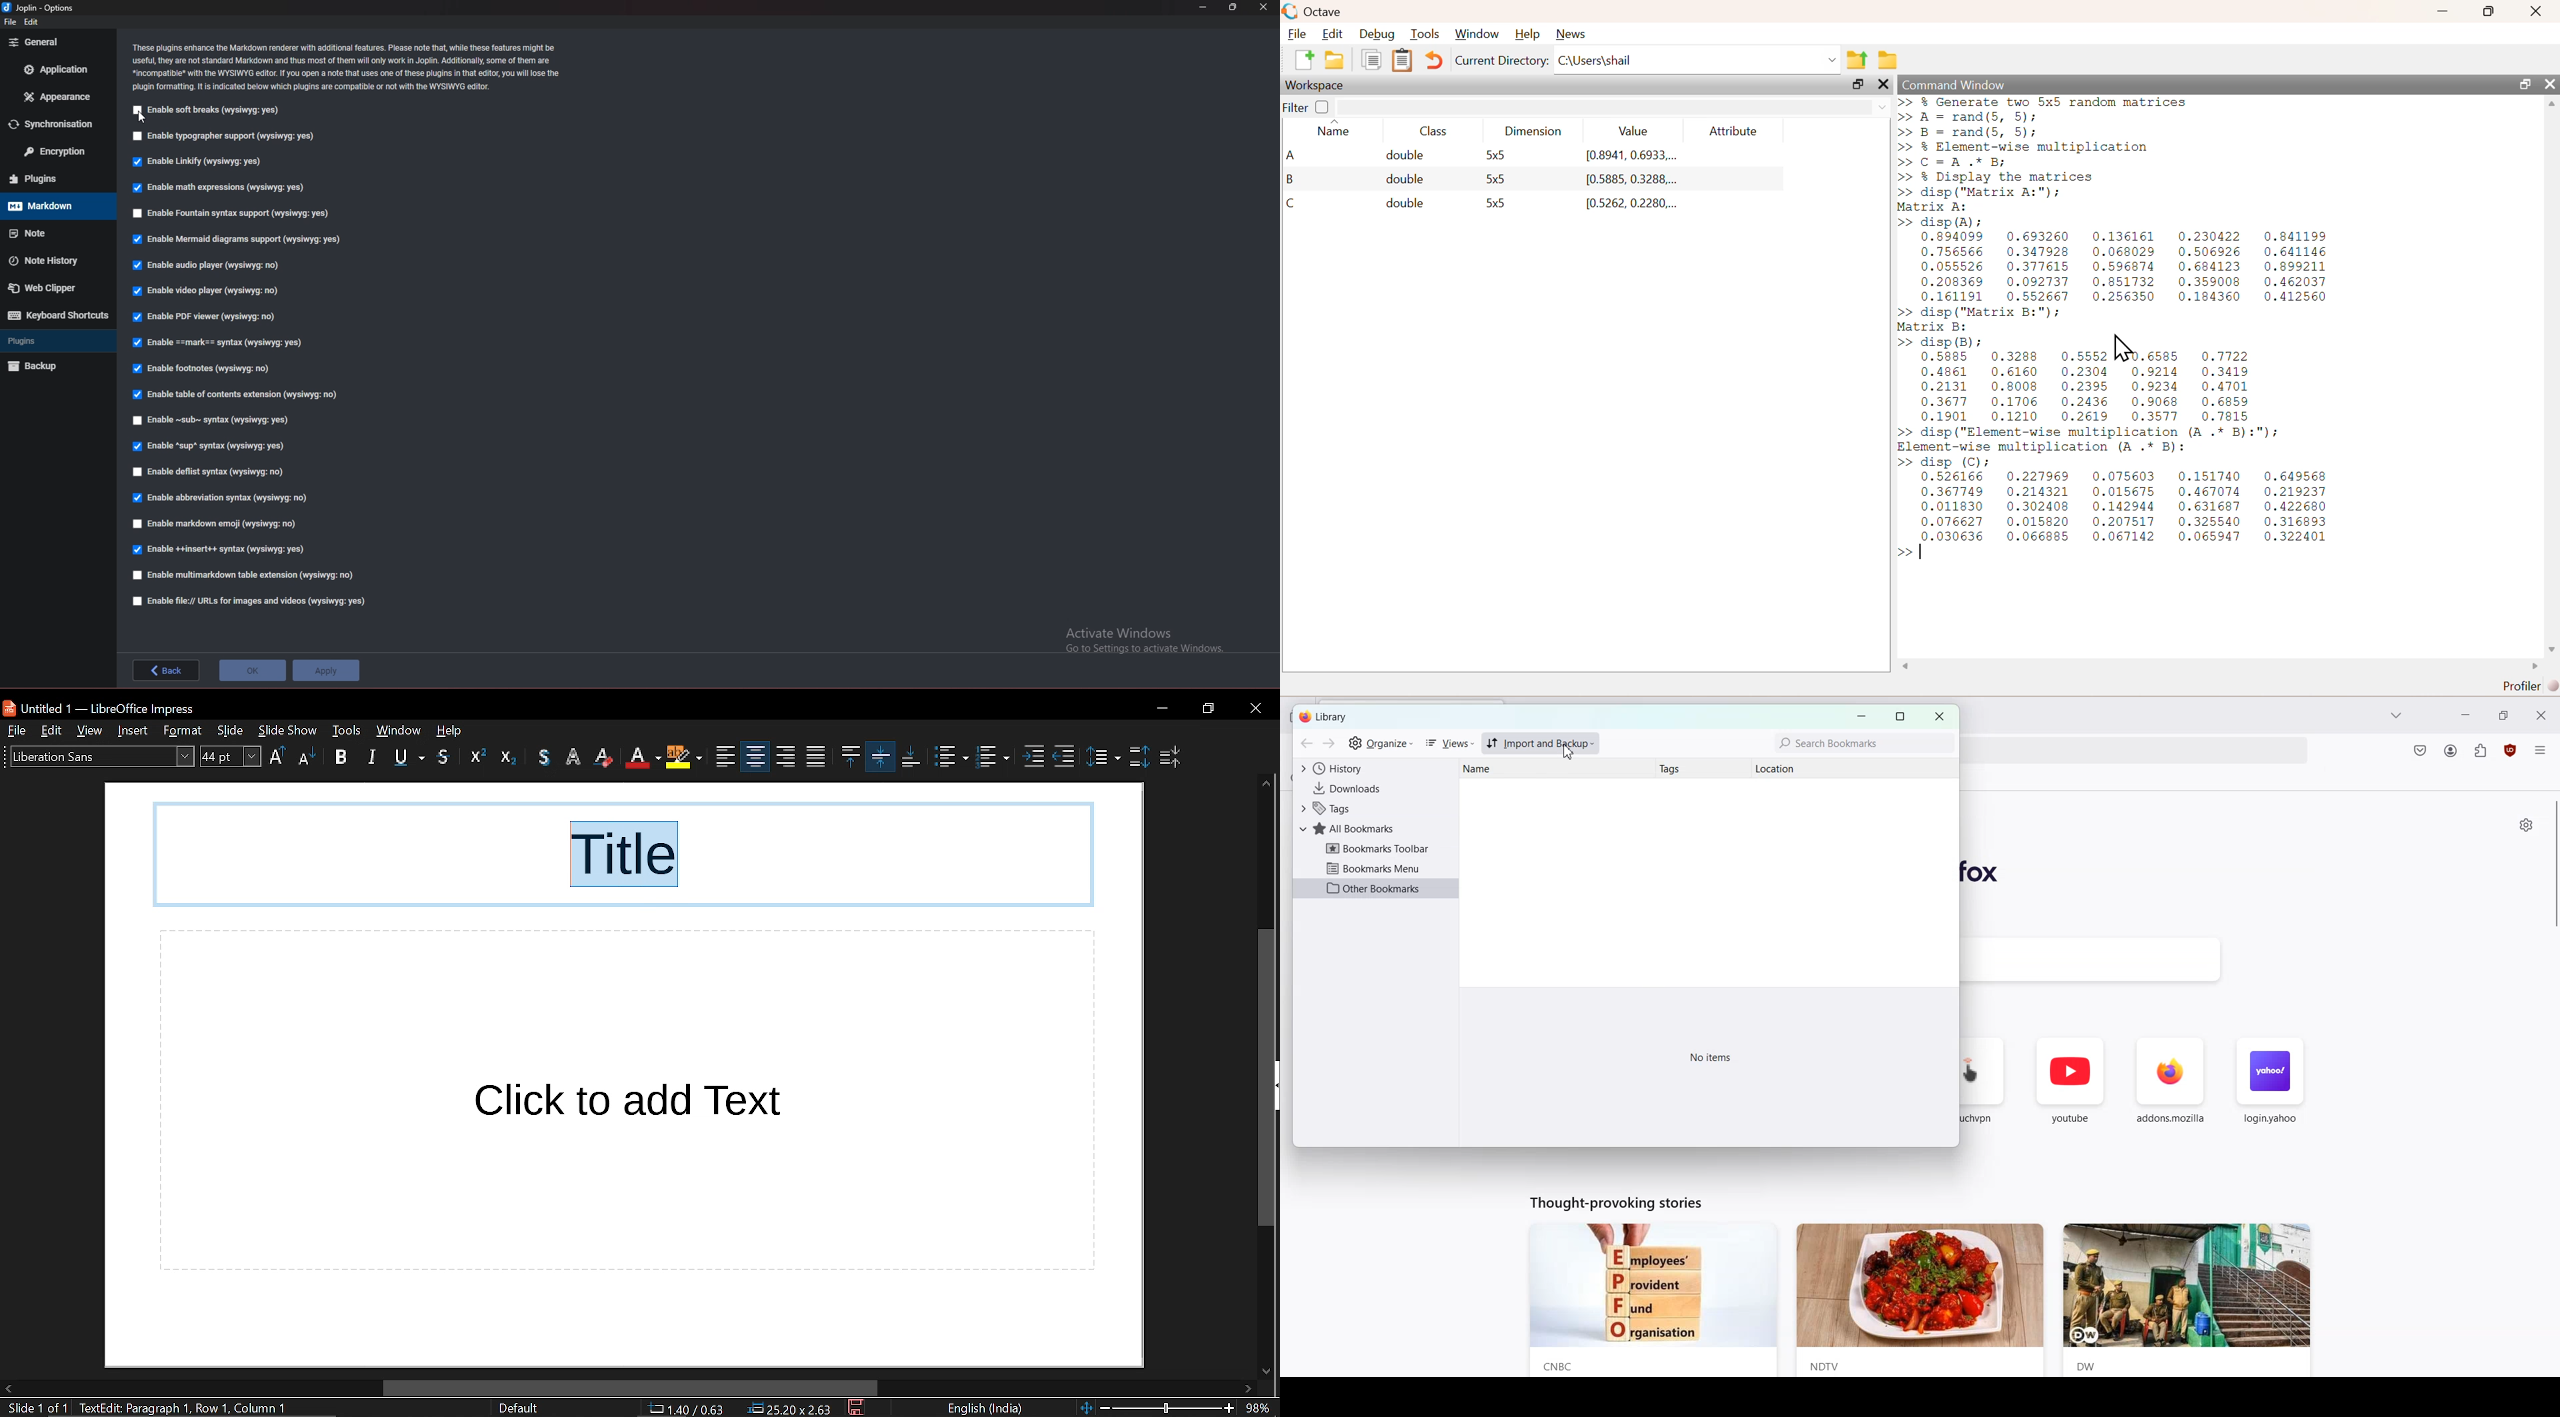  Describe the element at coordinates (2193, 1300) in the screenshot. I see `News` at that location.